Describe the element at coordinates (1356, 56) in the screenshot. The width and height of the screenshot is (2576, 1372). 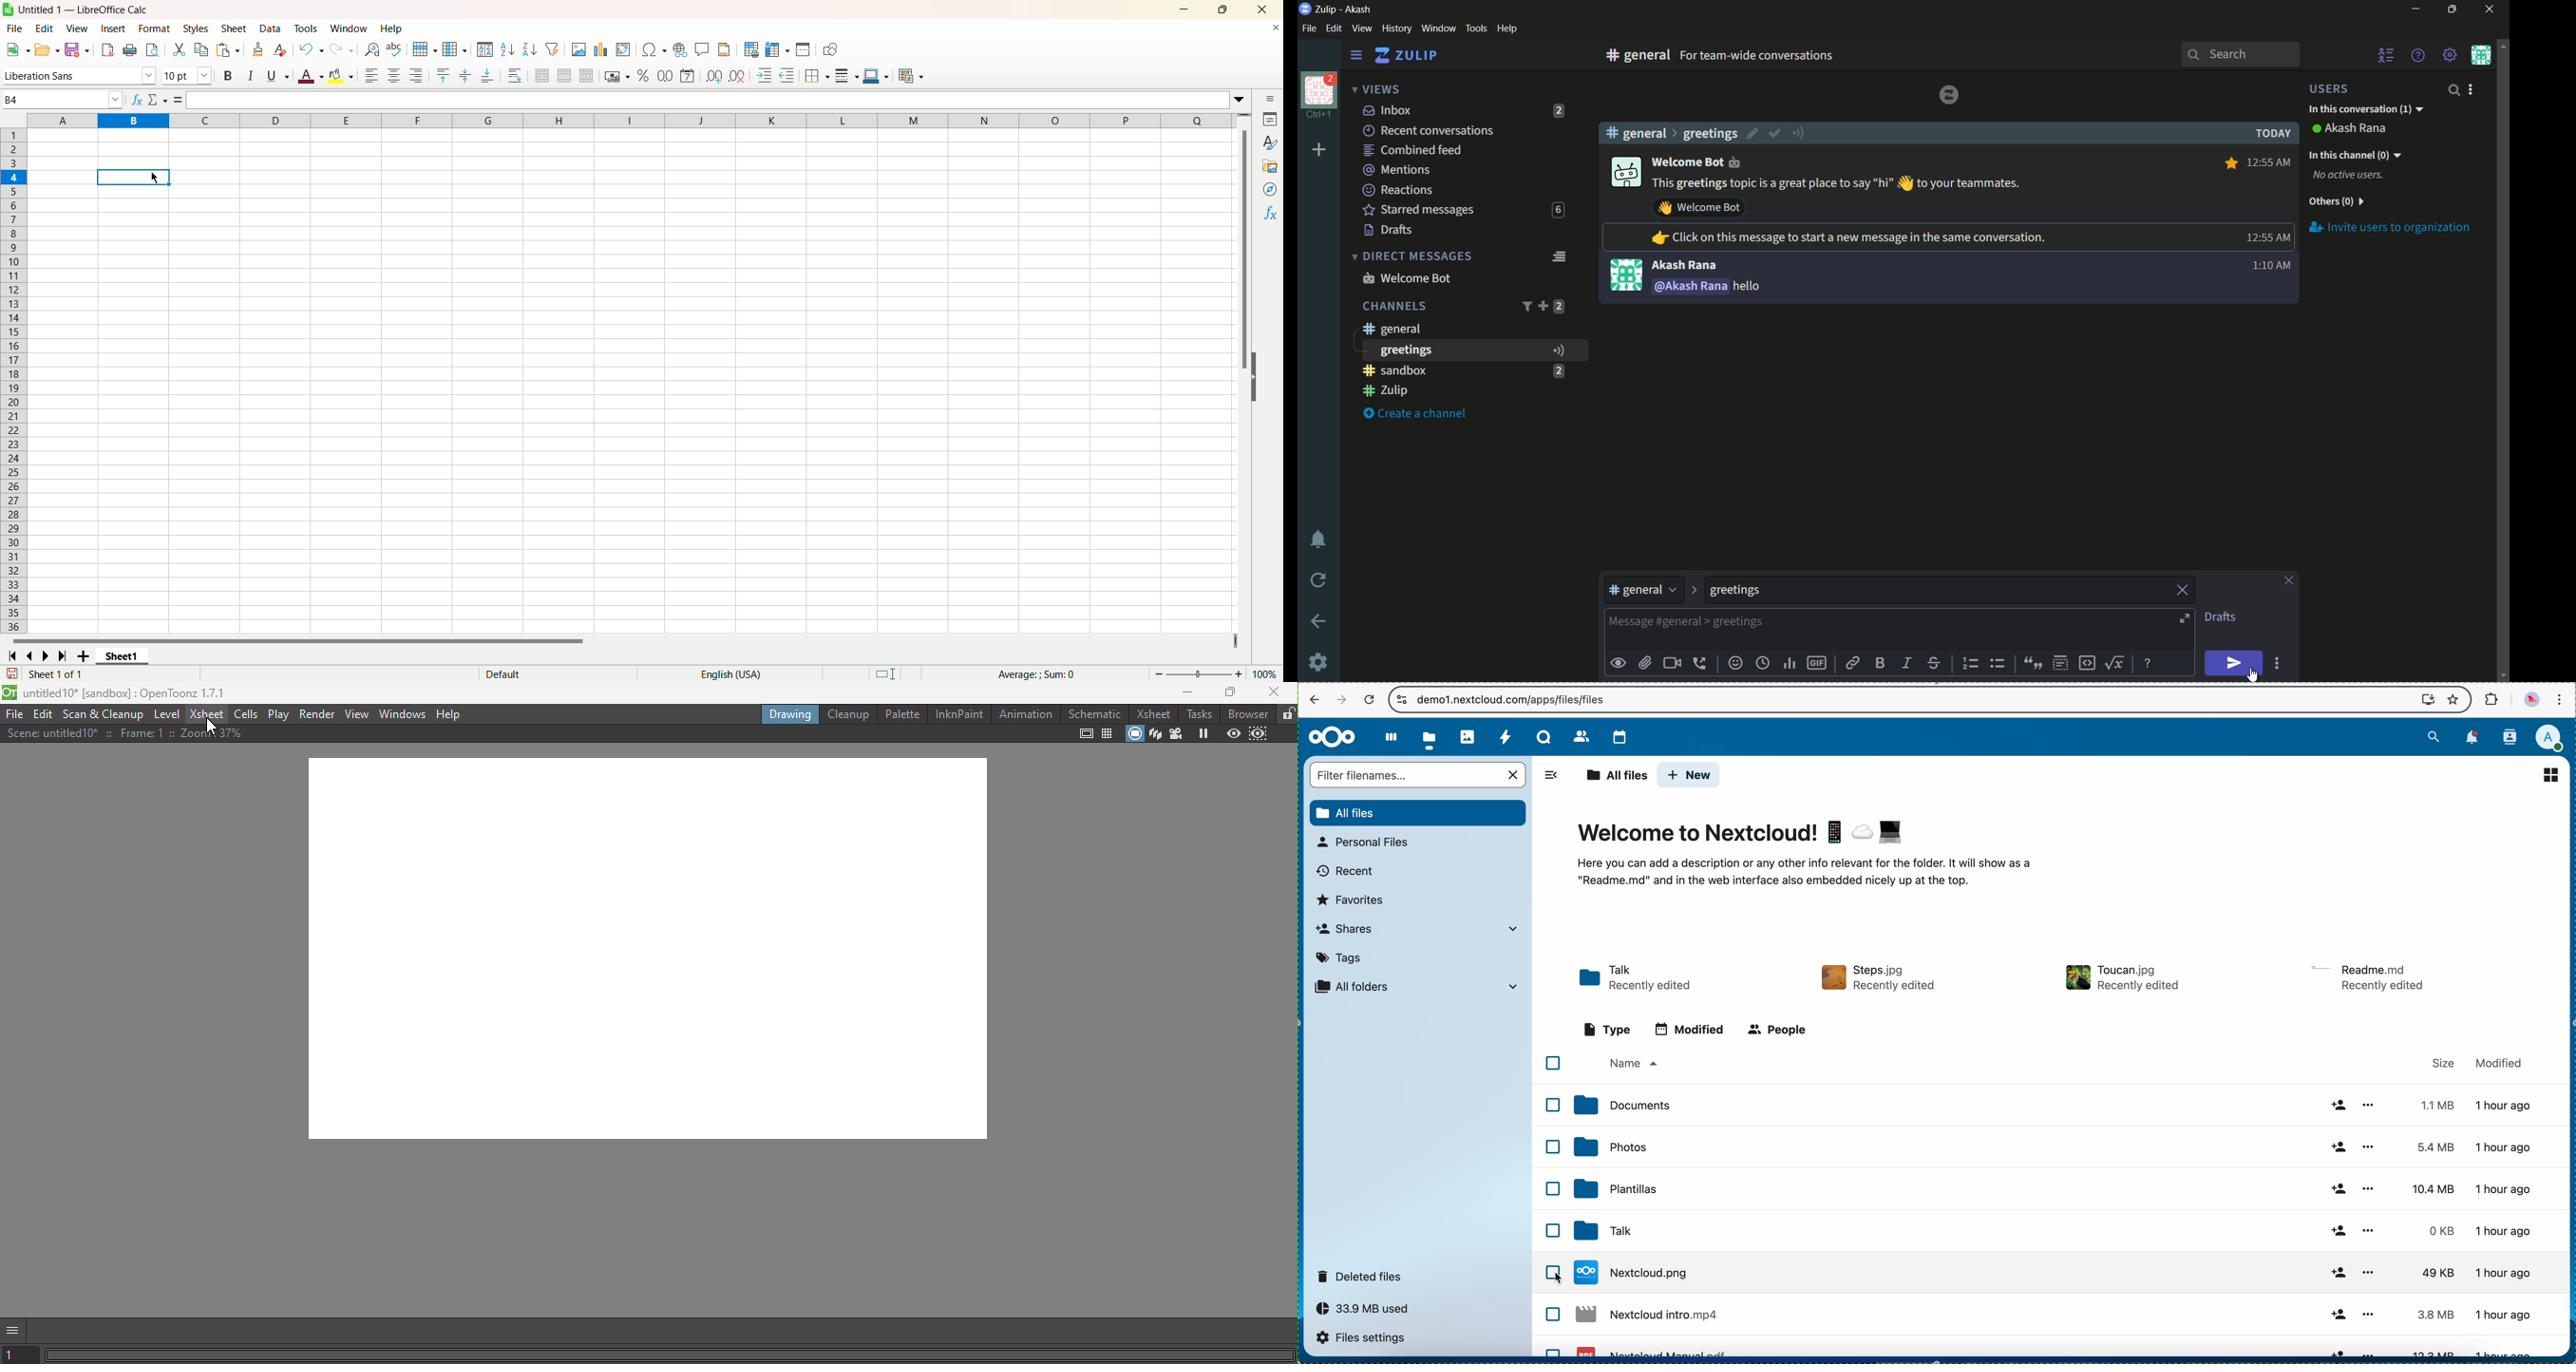
I see `settings` at that location.